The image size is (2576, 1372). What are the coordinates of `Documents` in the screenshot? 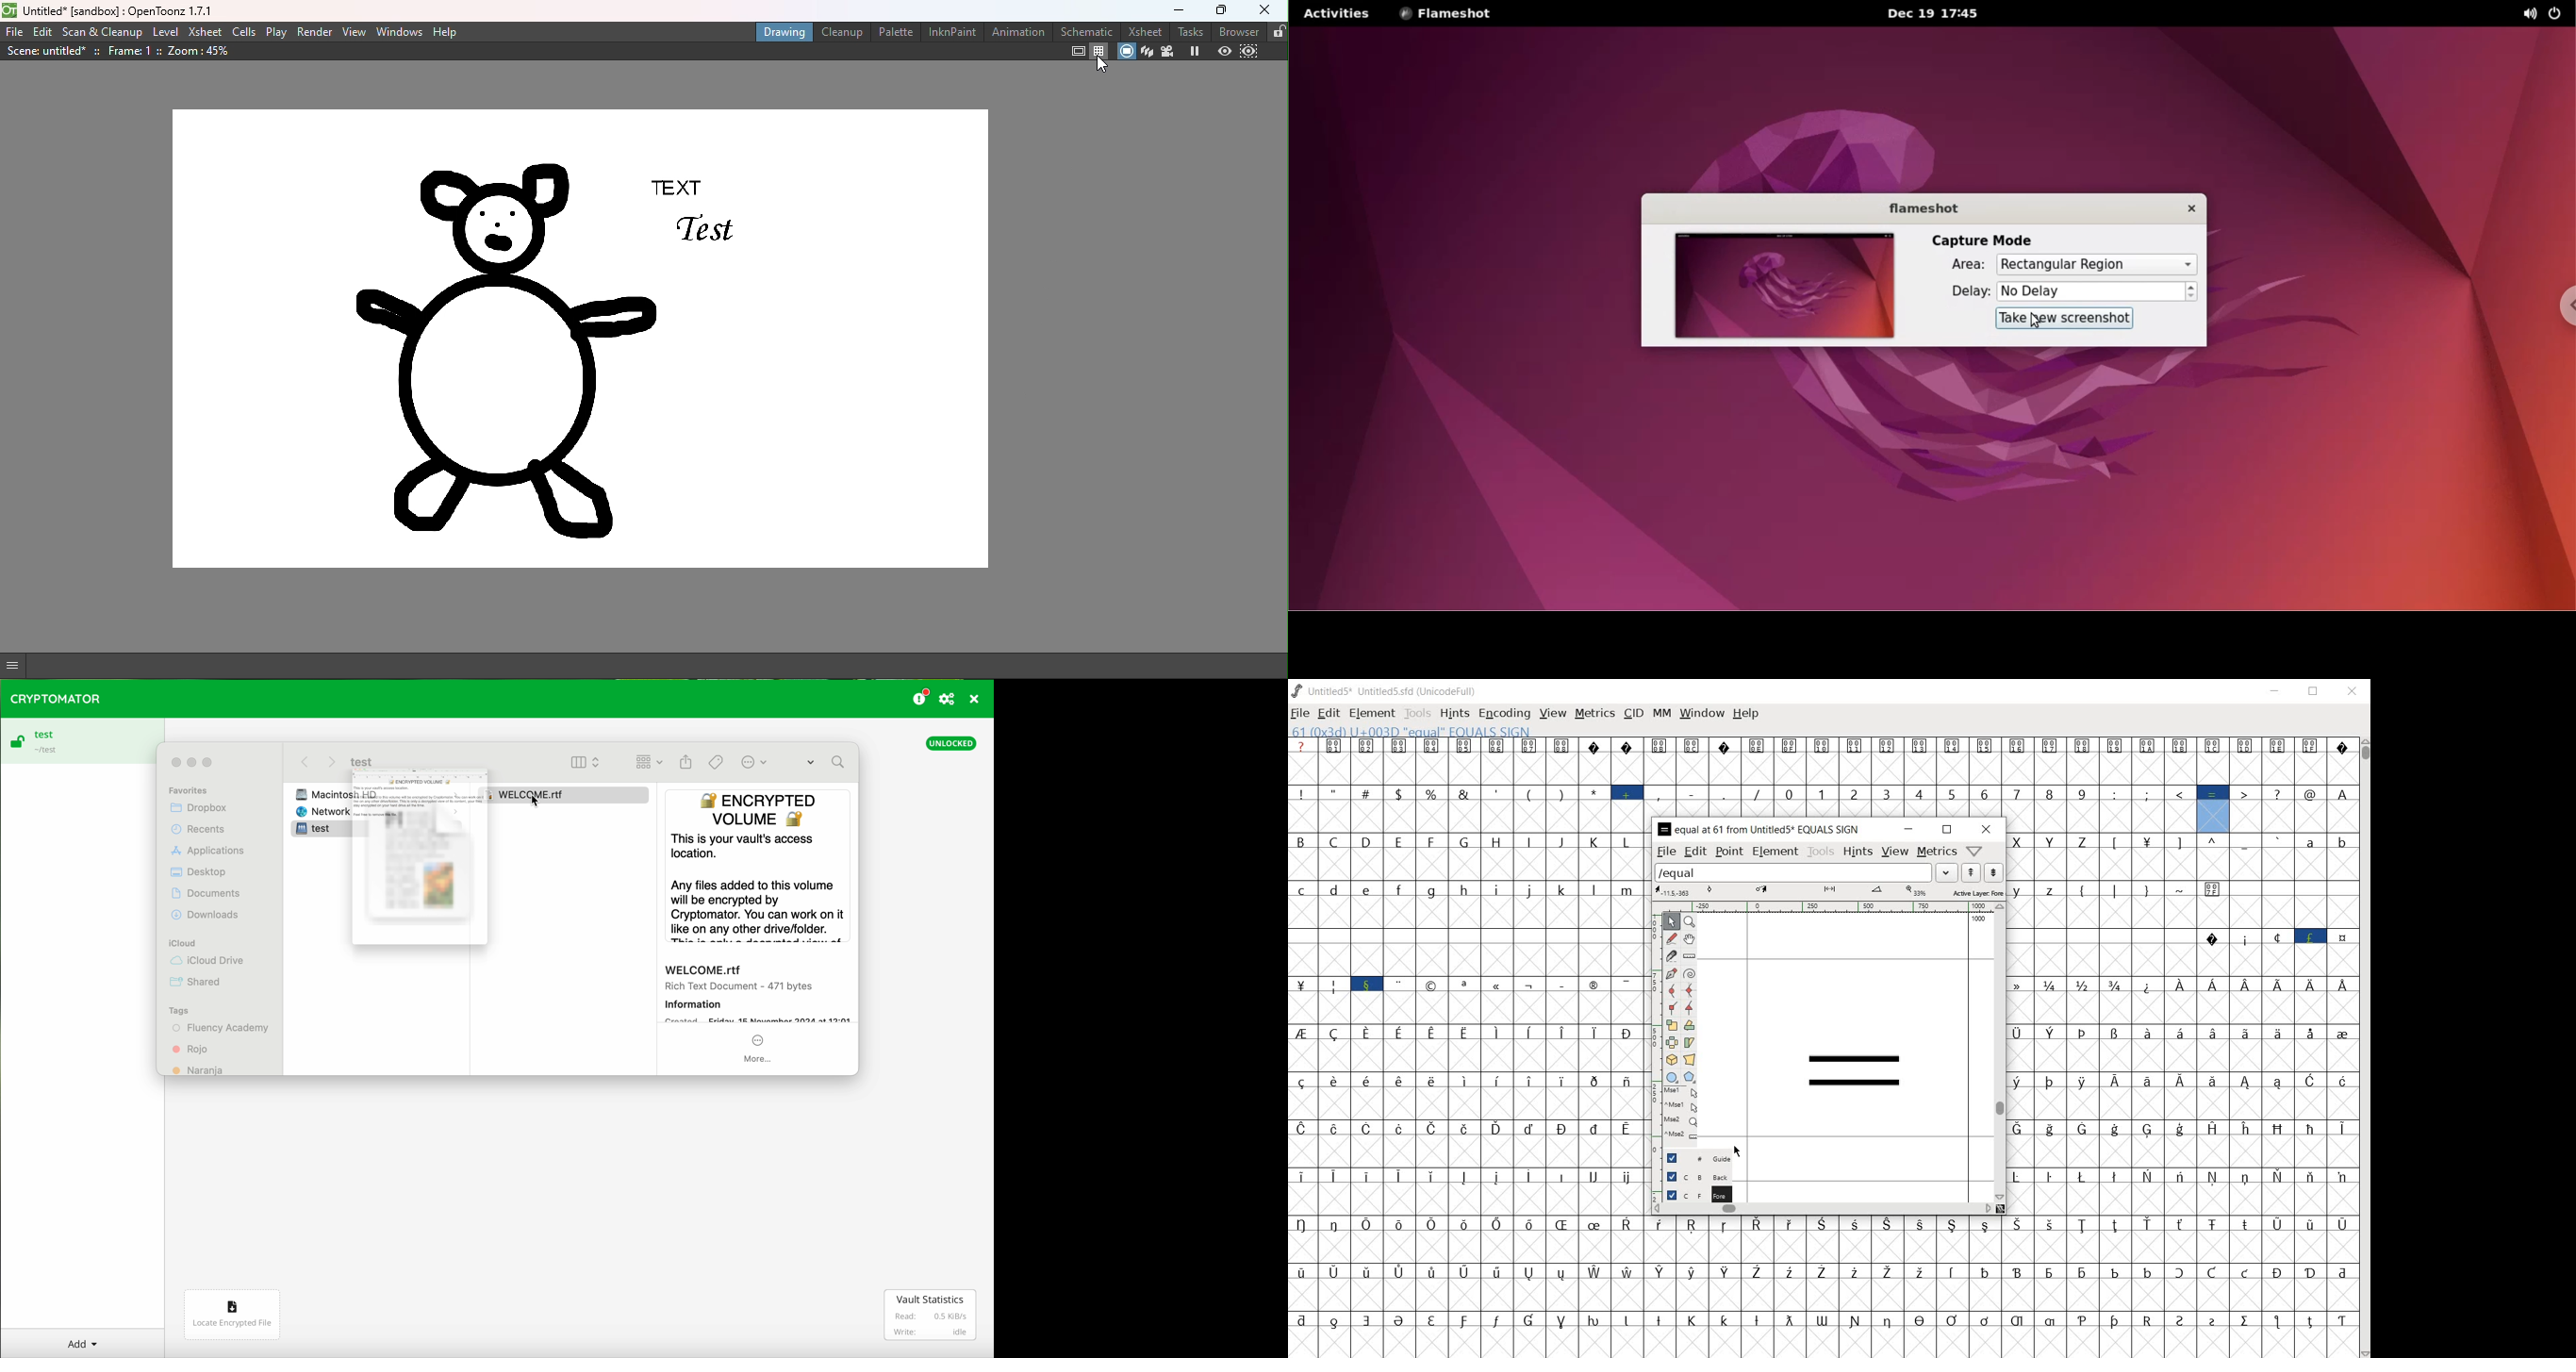 It's located at (206, 892).